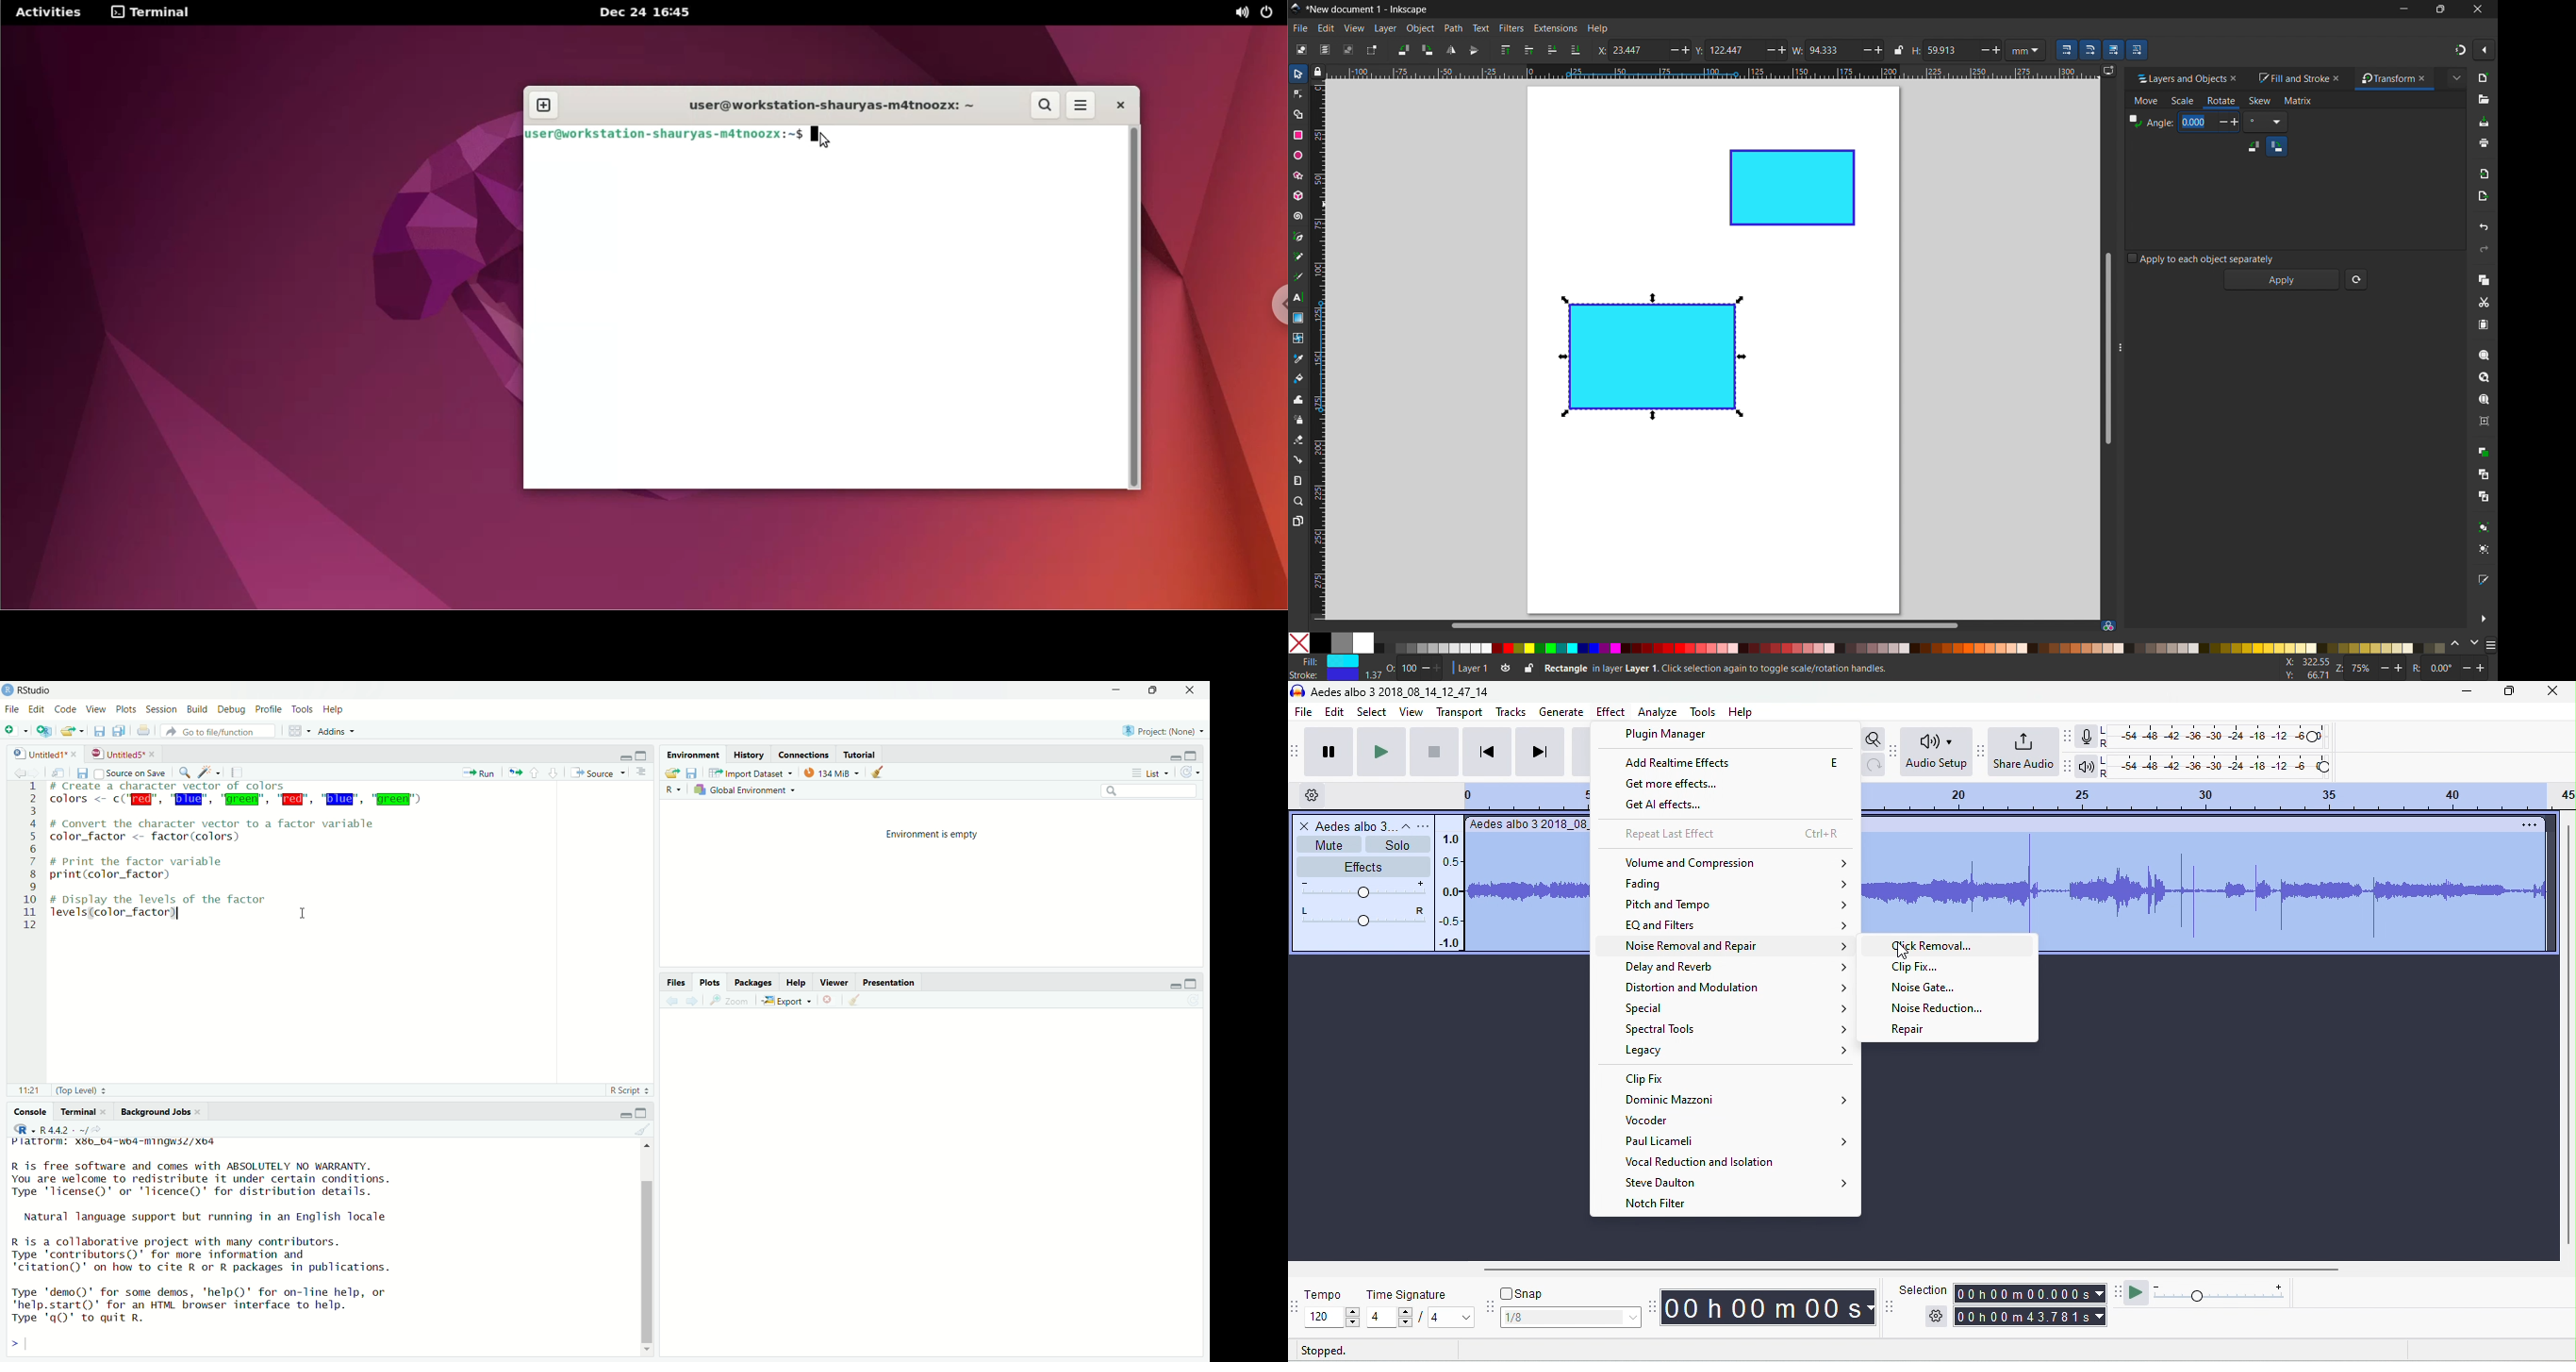 The height and width of the screenshot is (1372, 2576). Describe the element at coordinates (1297, 93) in the screenshot. I see `node tool` at that location.